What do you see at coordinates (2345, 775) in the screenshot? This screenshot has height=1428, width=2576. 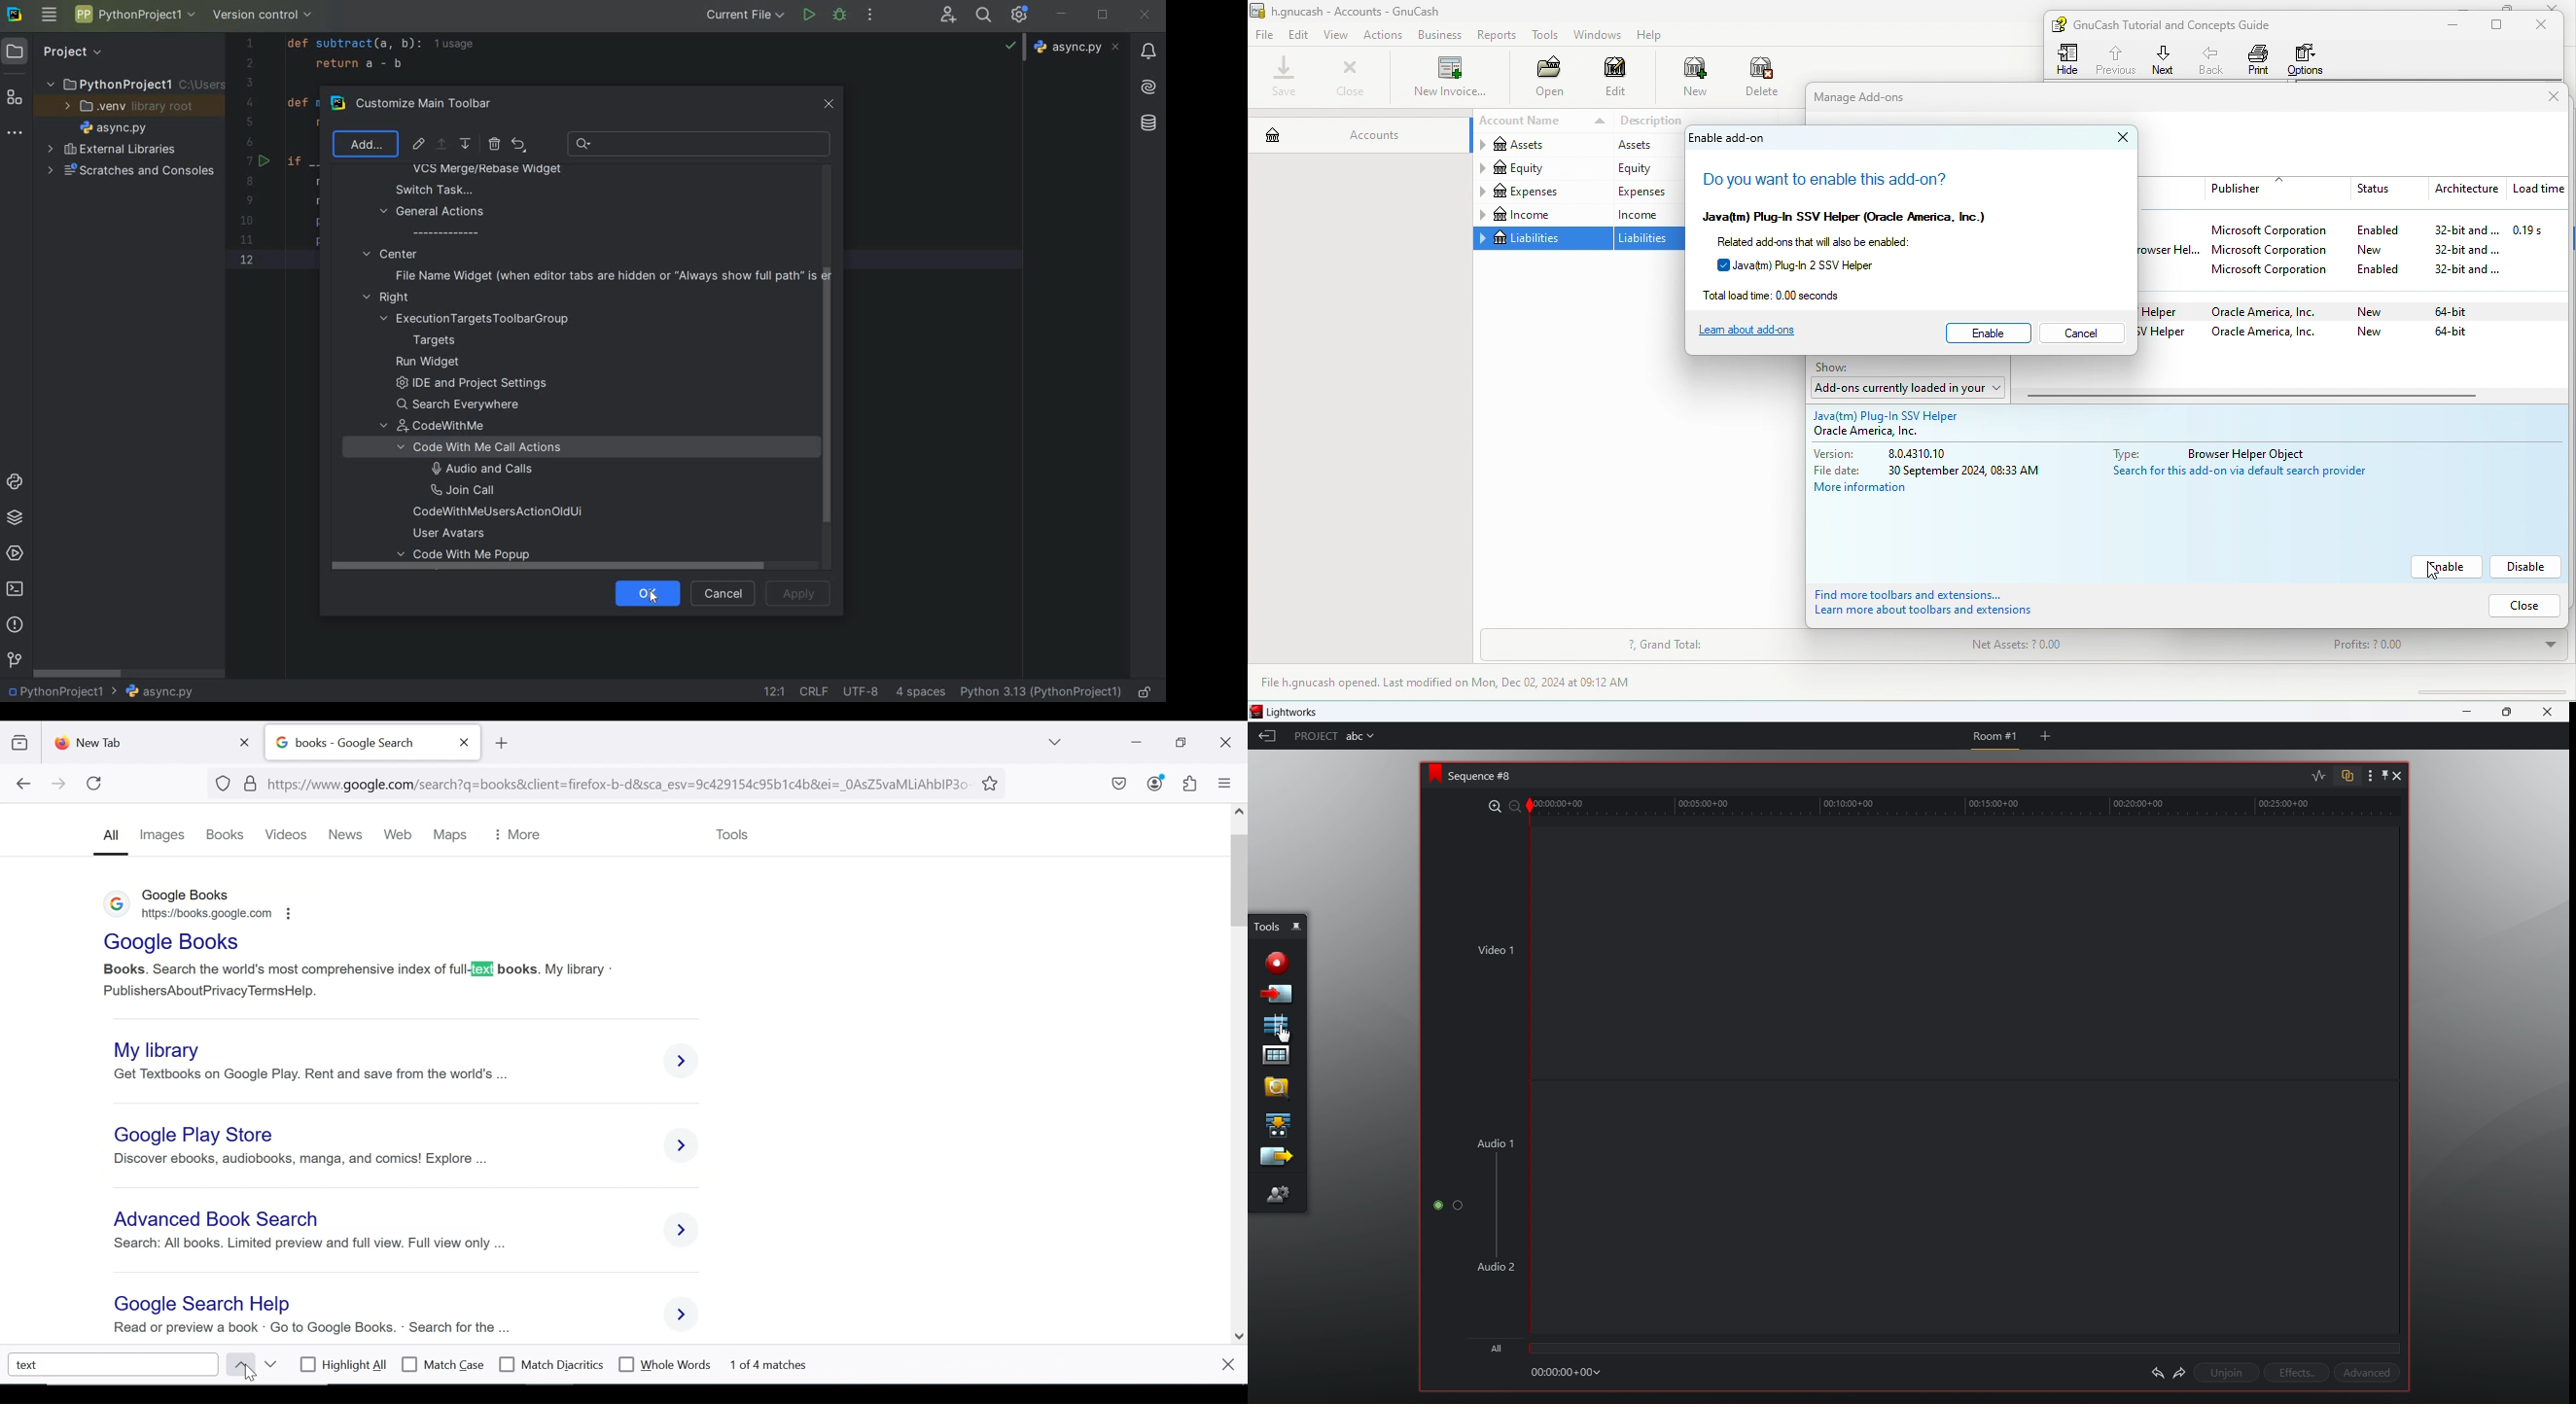 I see `auto track` at bounding box center [2345, 775].